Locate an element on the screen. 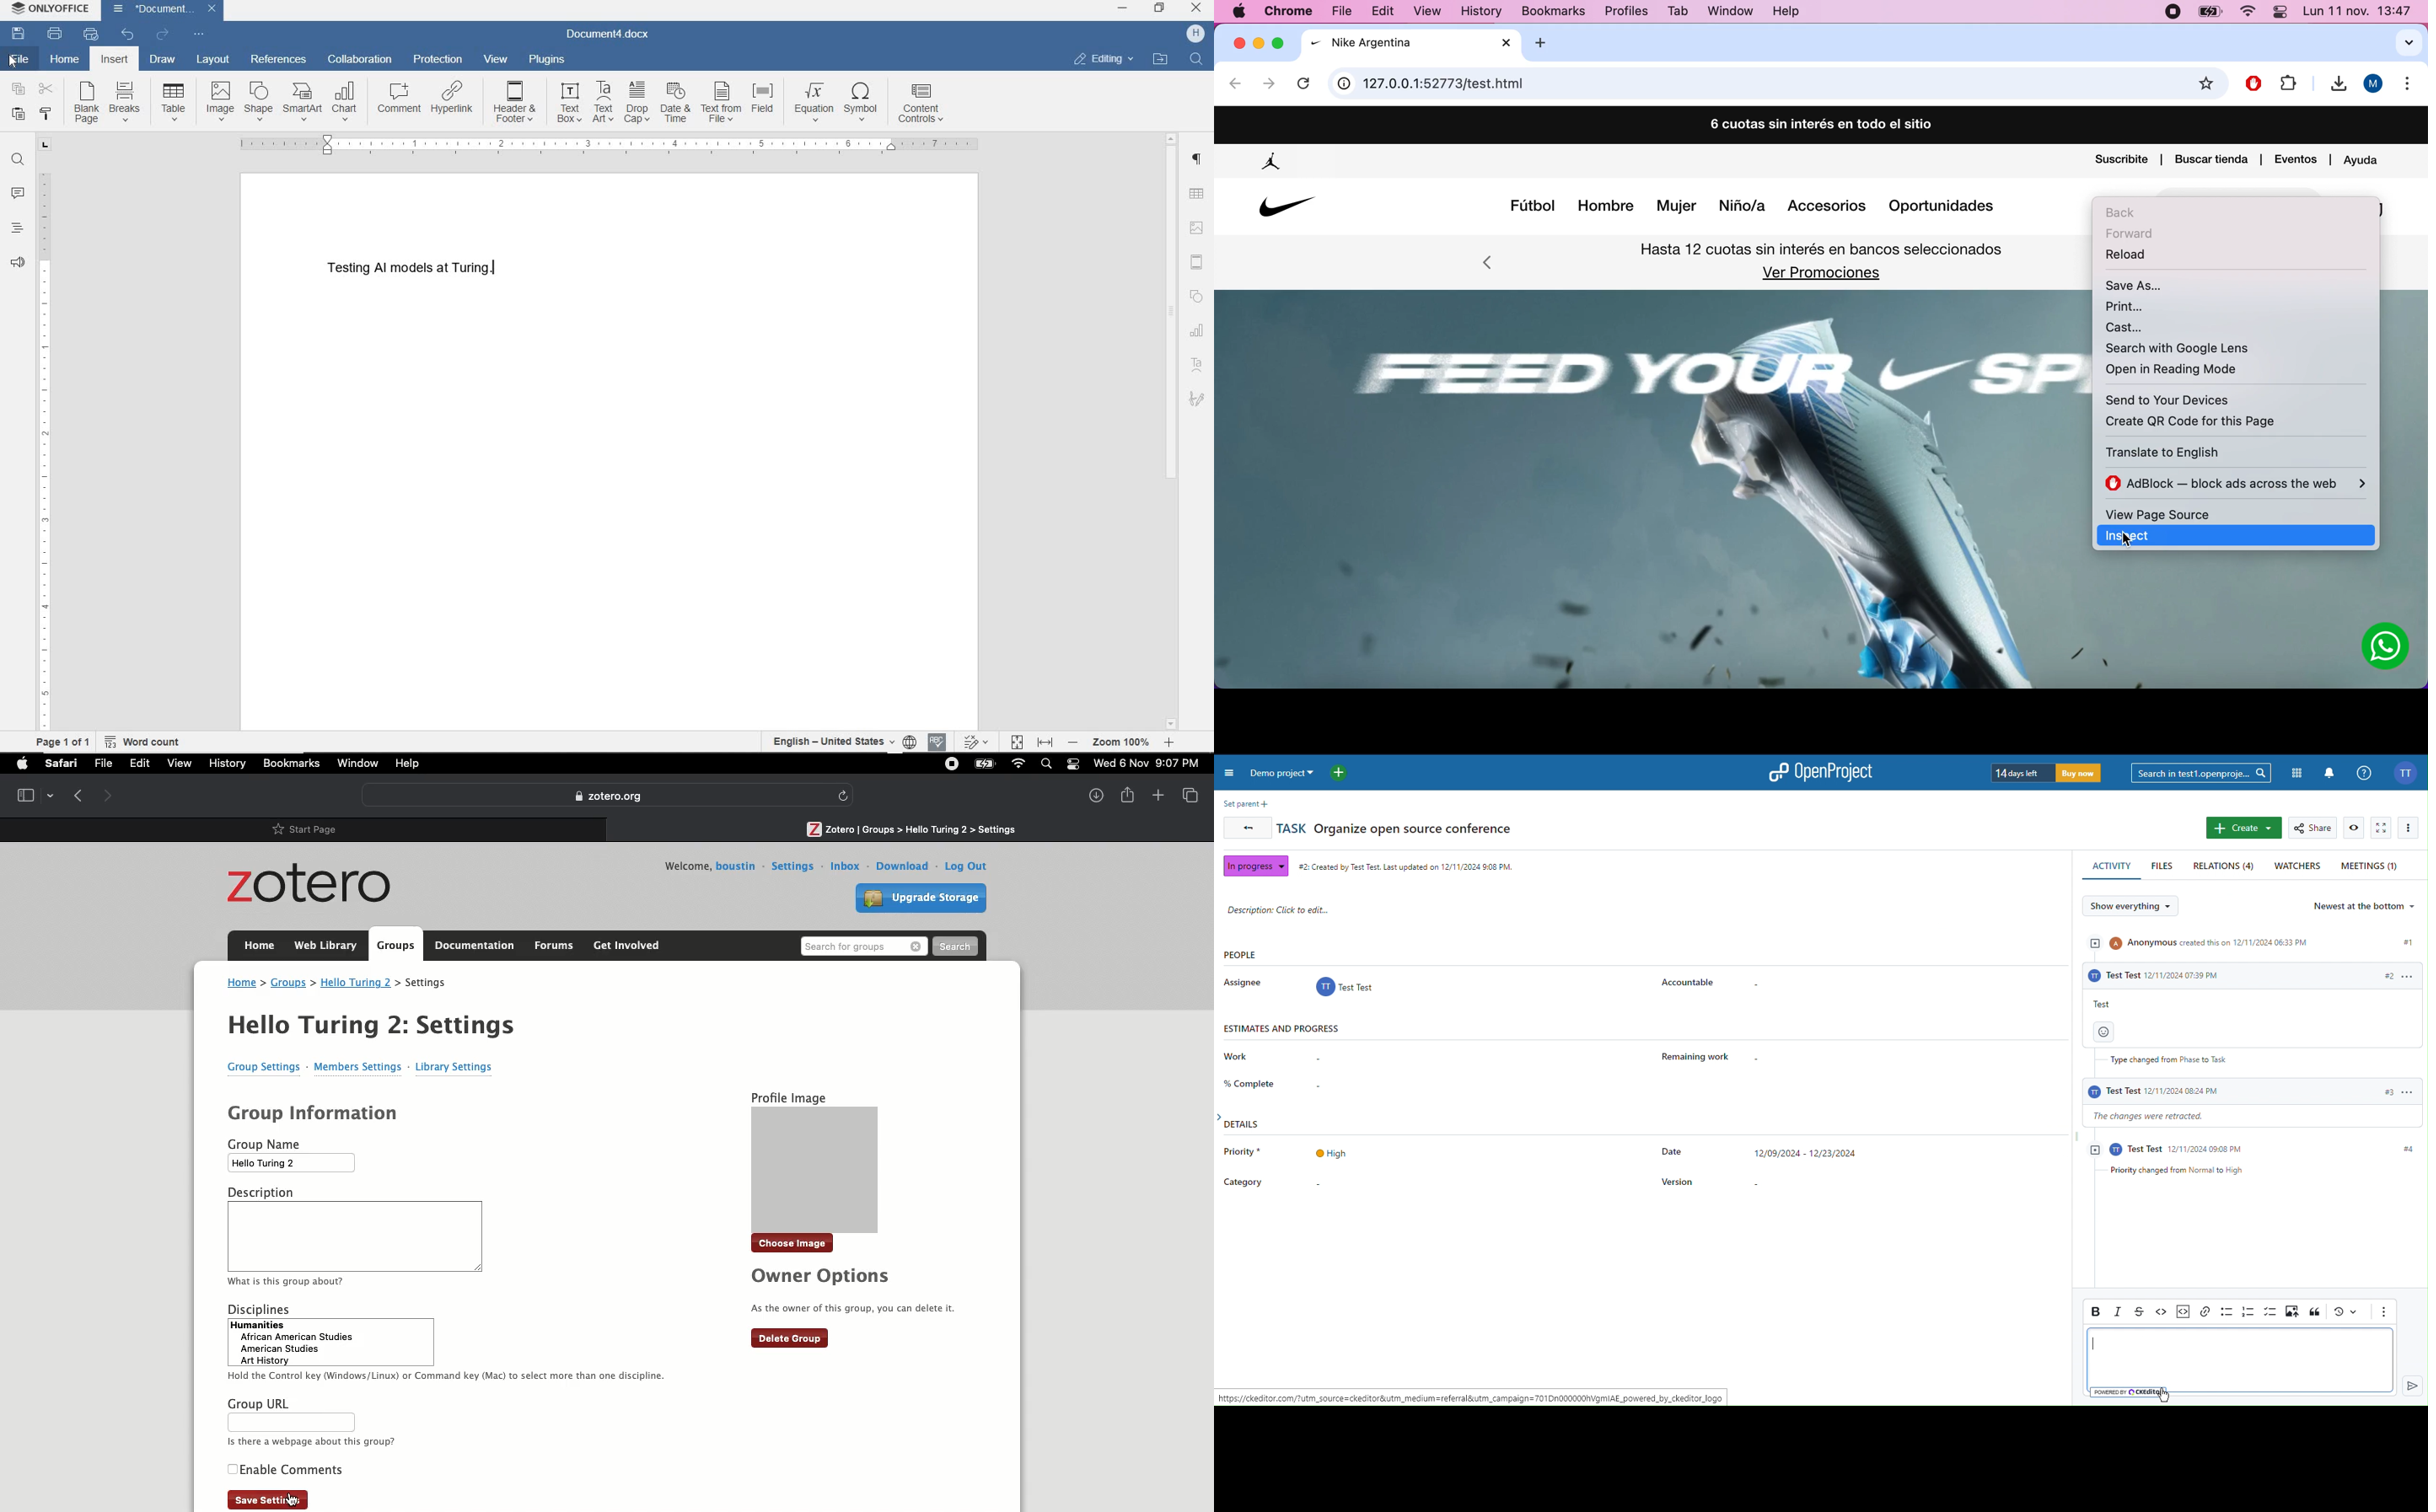 The height and width of the screenshot is (1512, 2436). search with google lens is located at coordinates (2179, 347).